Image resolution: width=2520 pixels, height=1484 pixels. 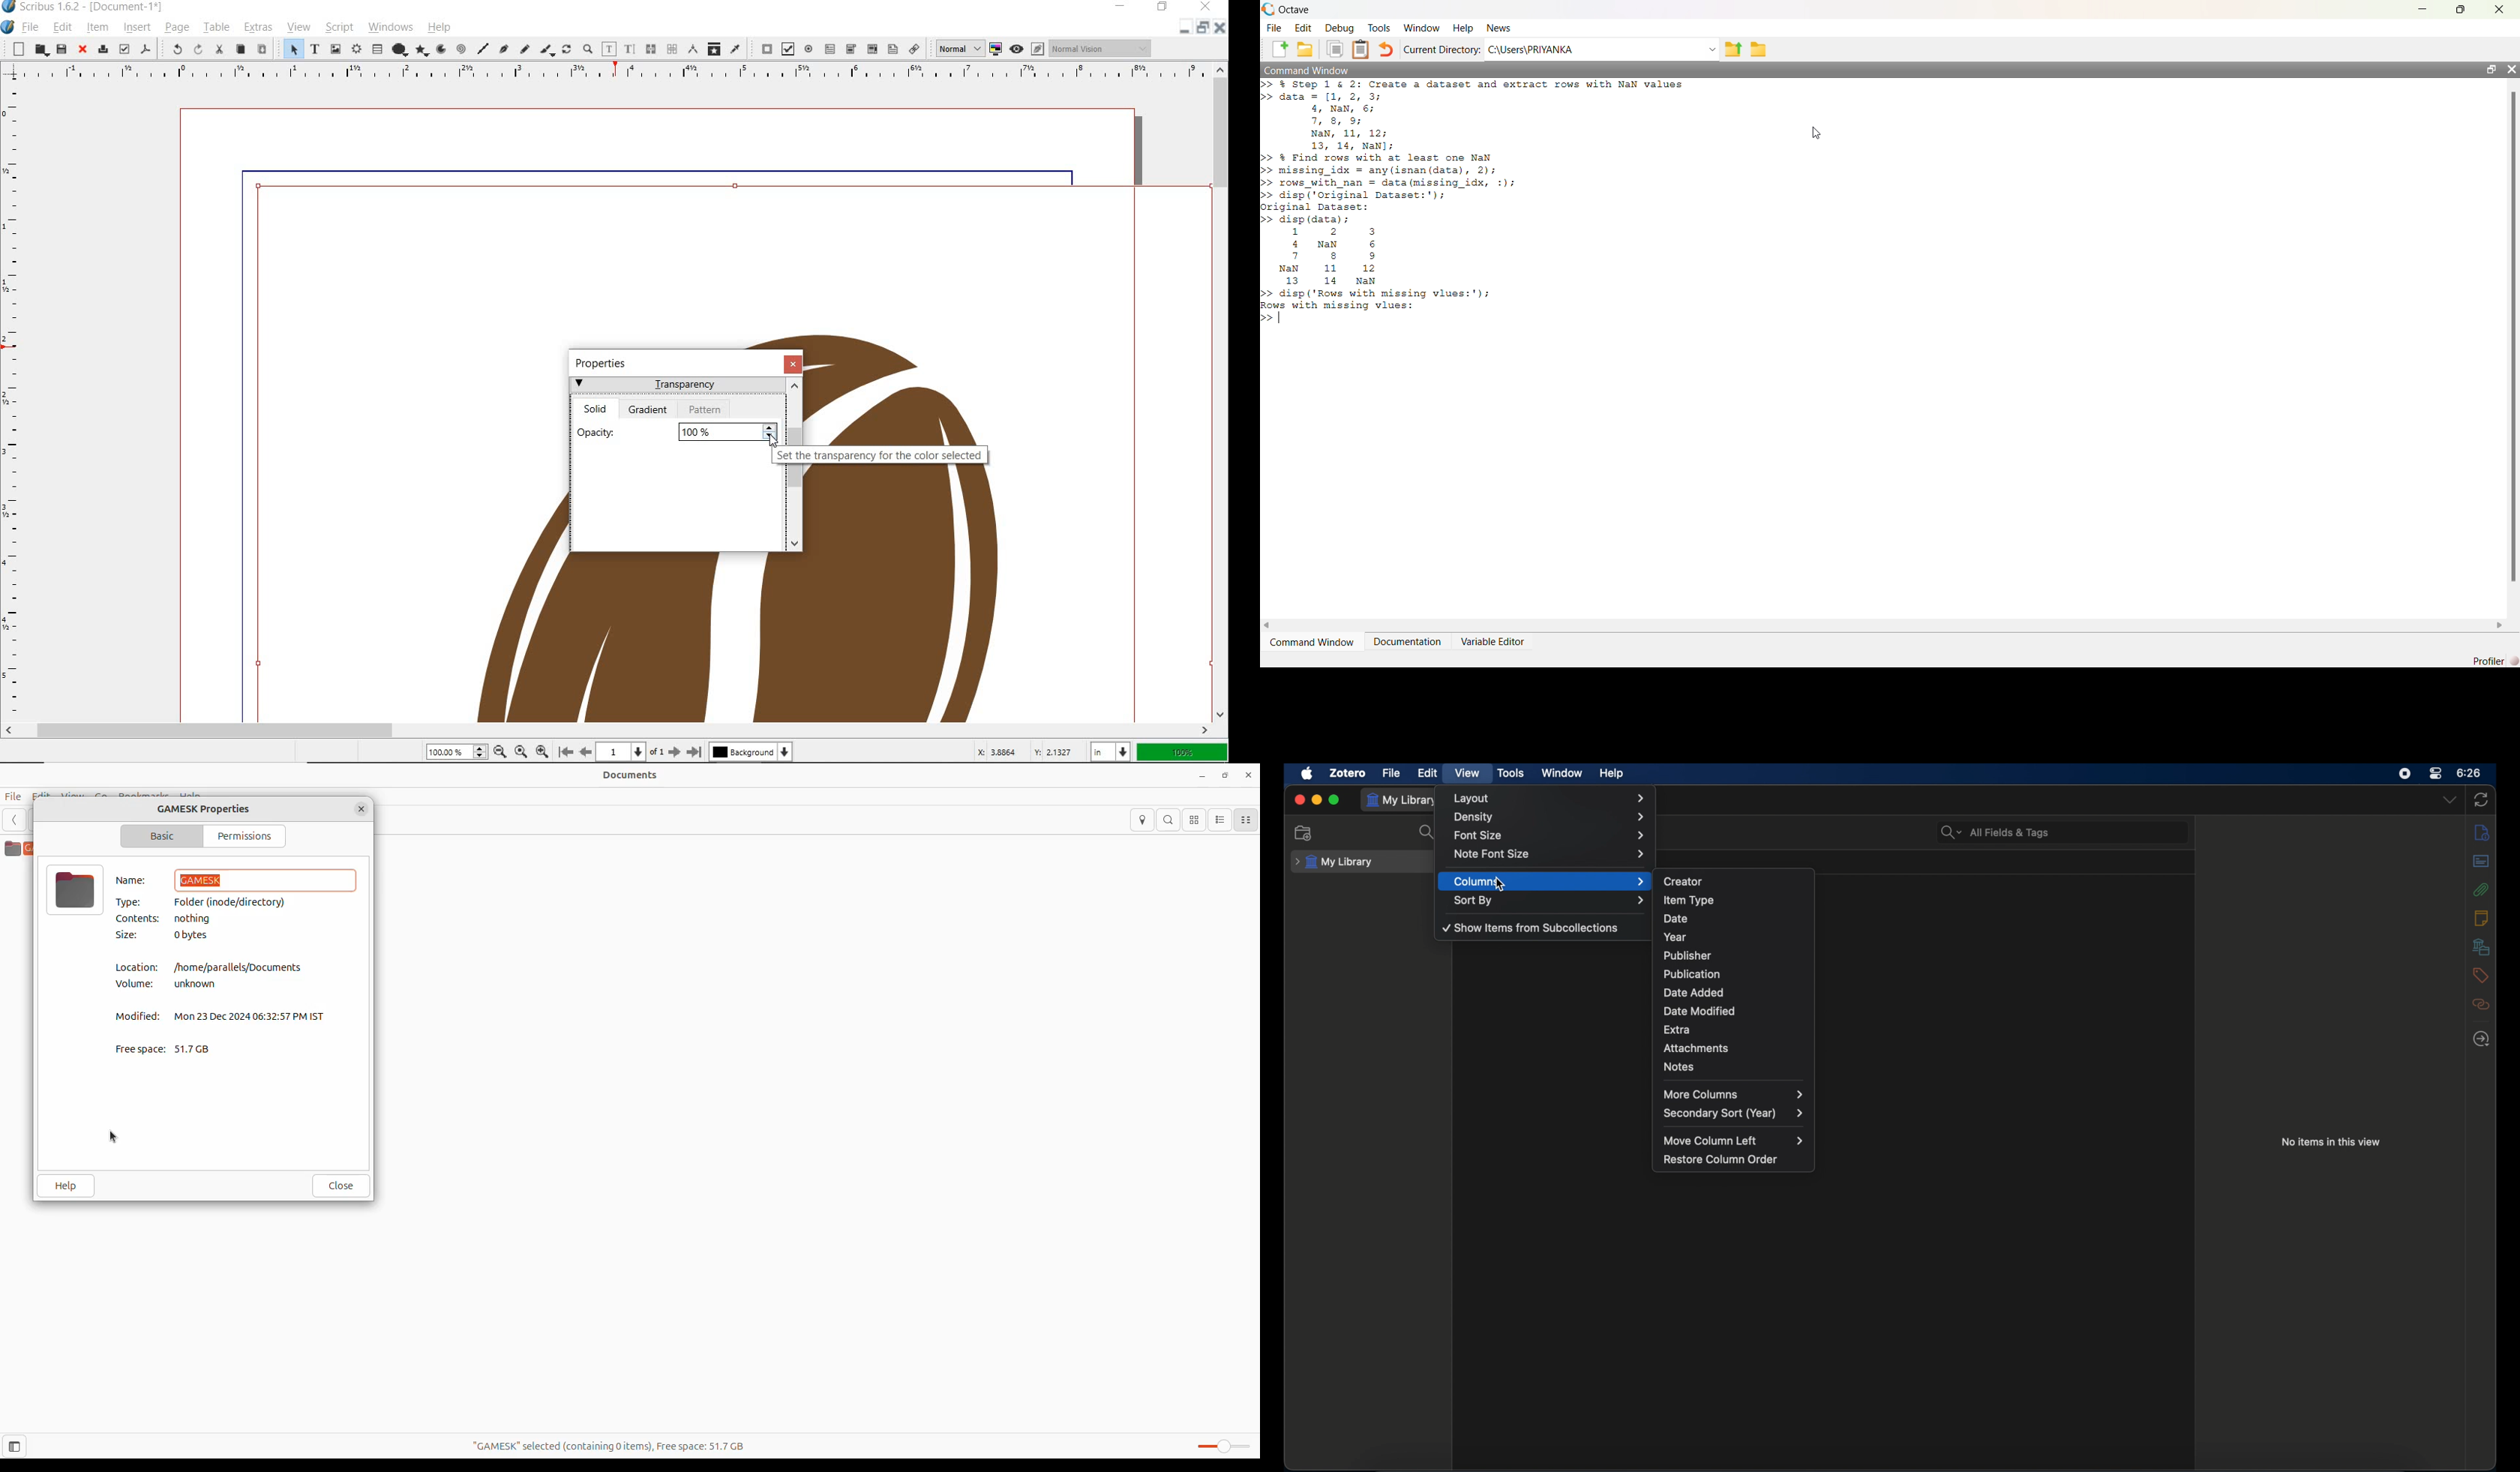 What do you see at coordinates (956, 48) in the screenshot?
I see `Normal` at bounding box center [956, 48].